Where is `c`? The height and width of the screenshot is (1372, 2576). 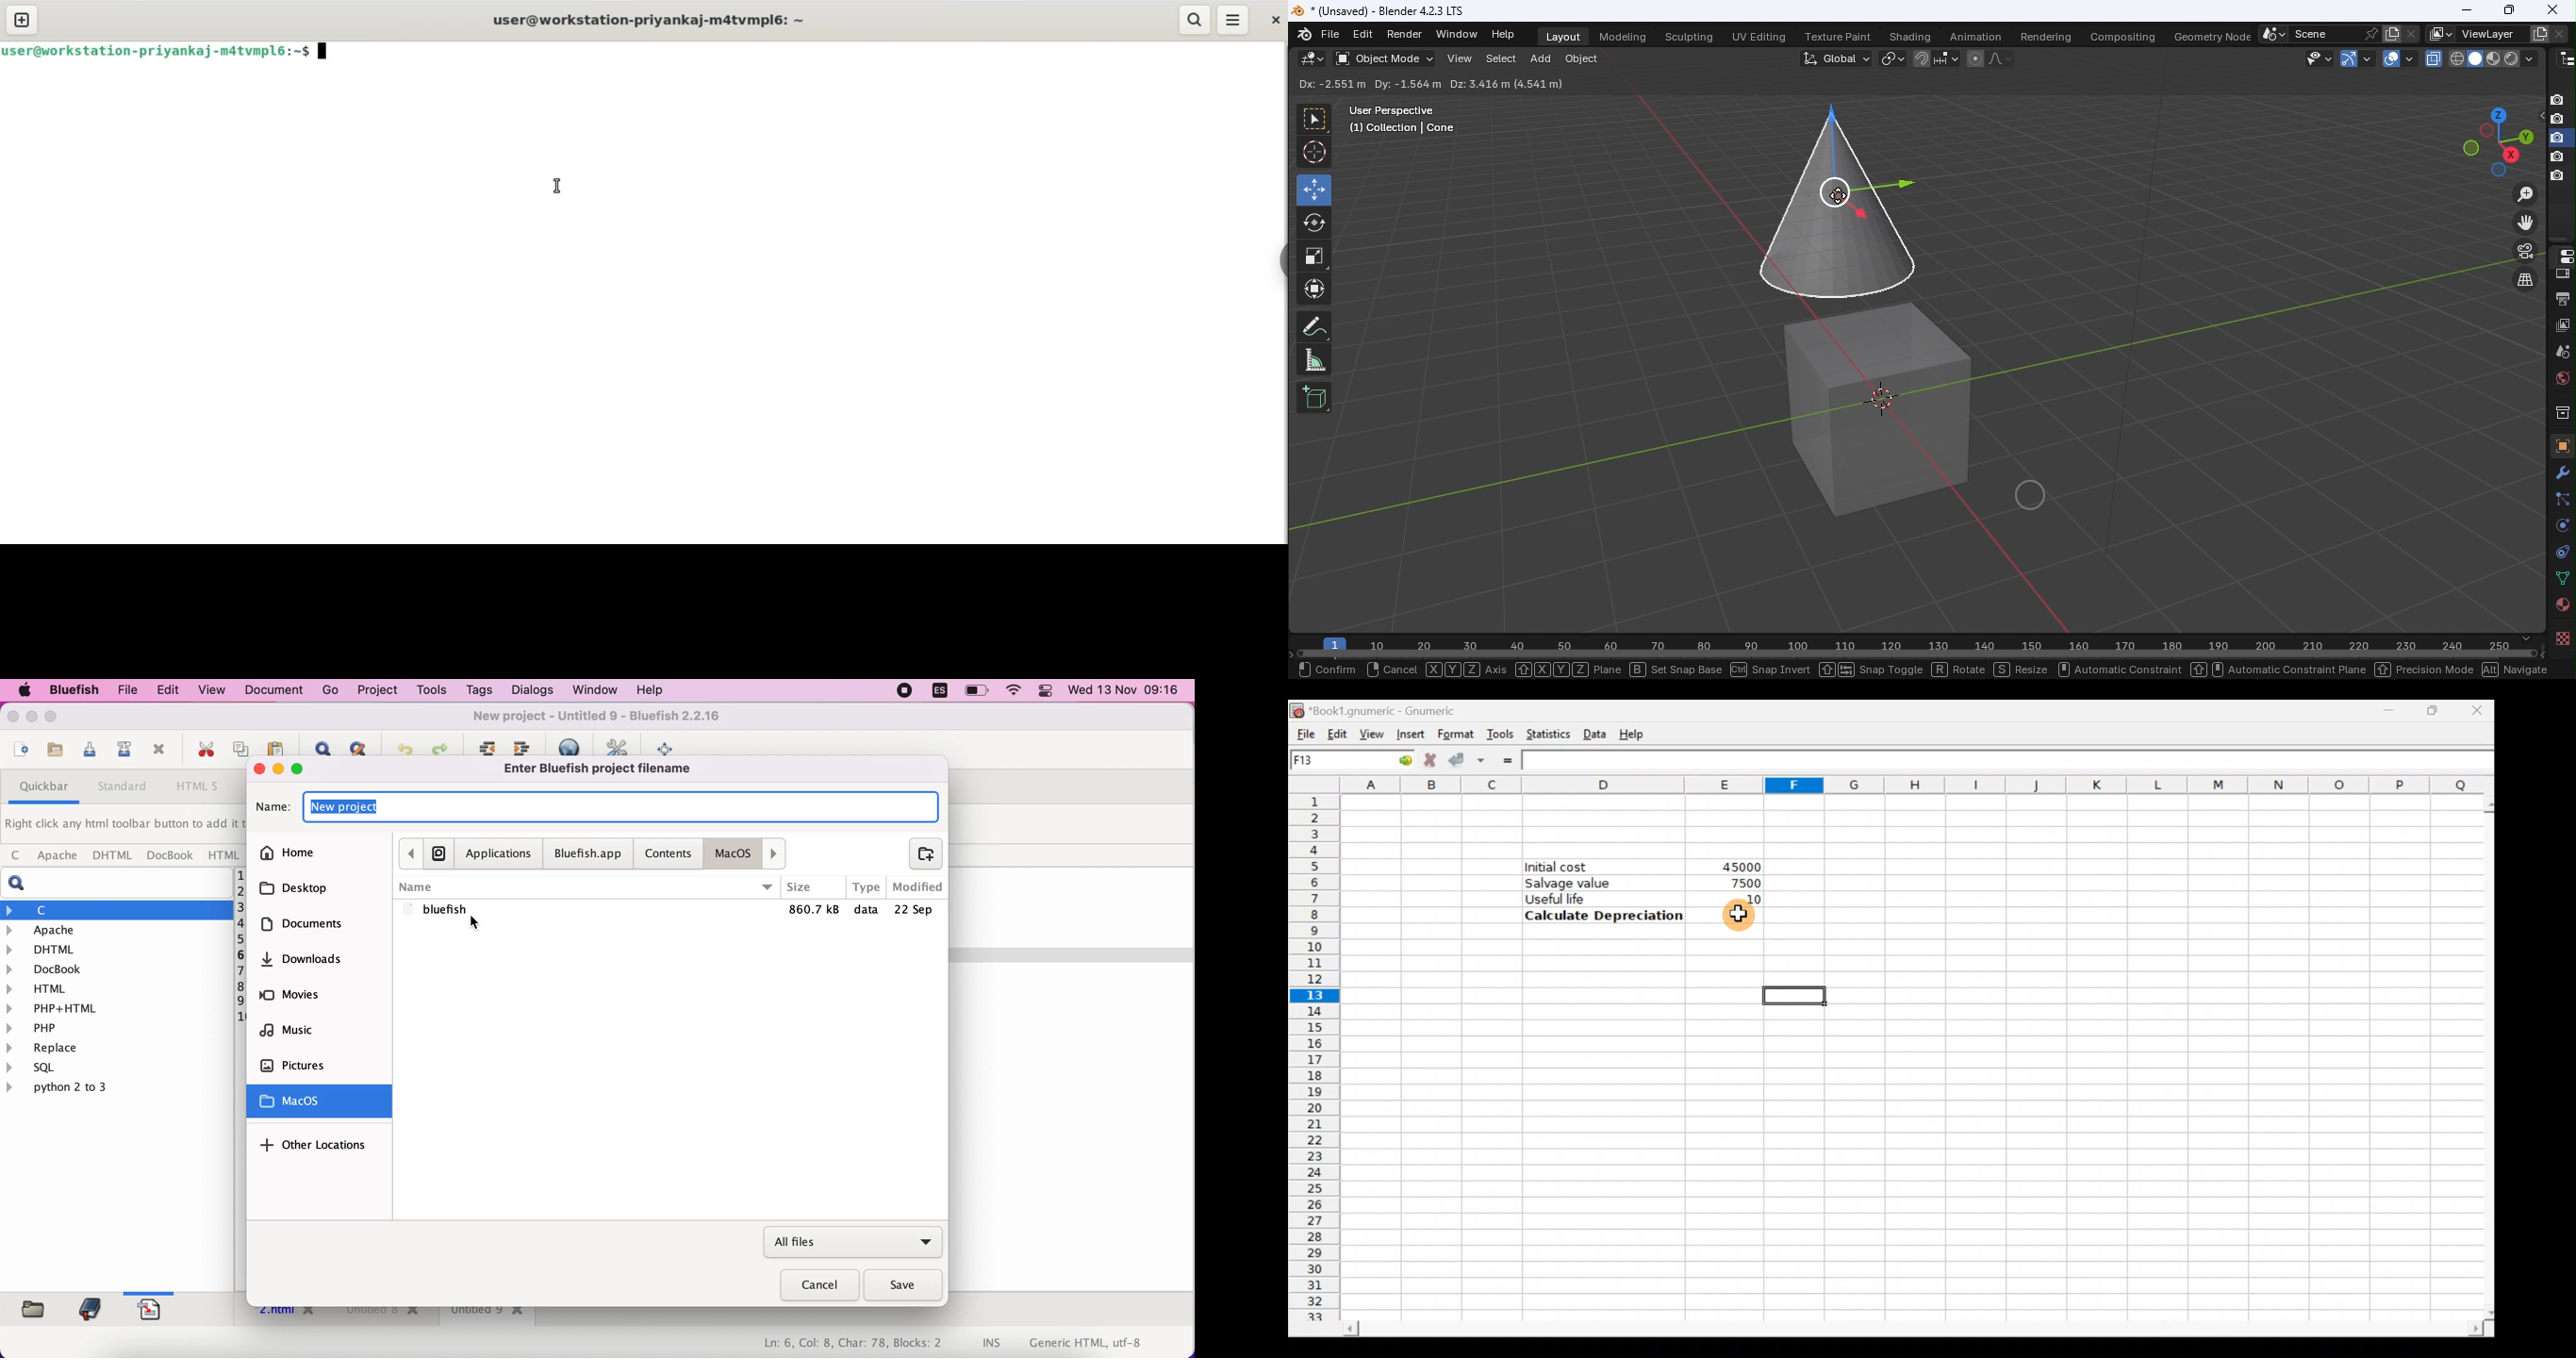
c is located at coordinates (15, 856).